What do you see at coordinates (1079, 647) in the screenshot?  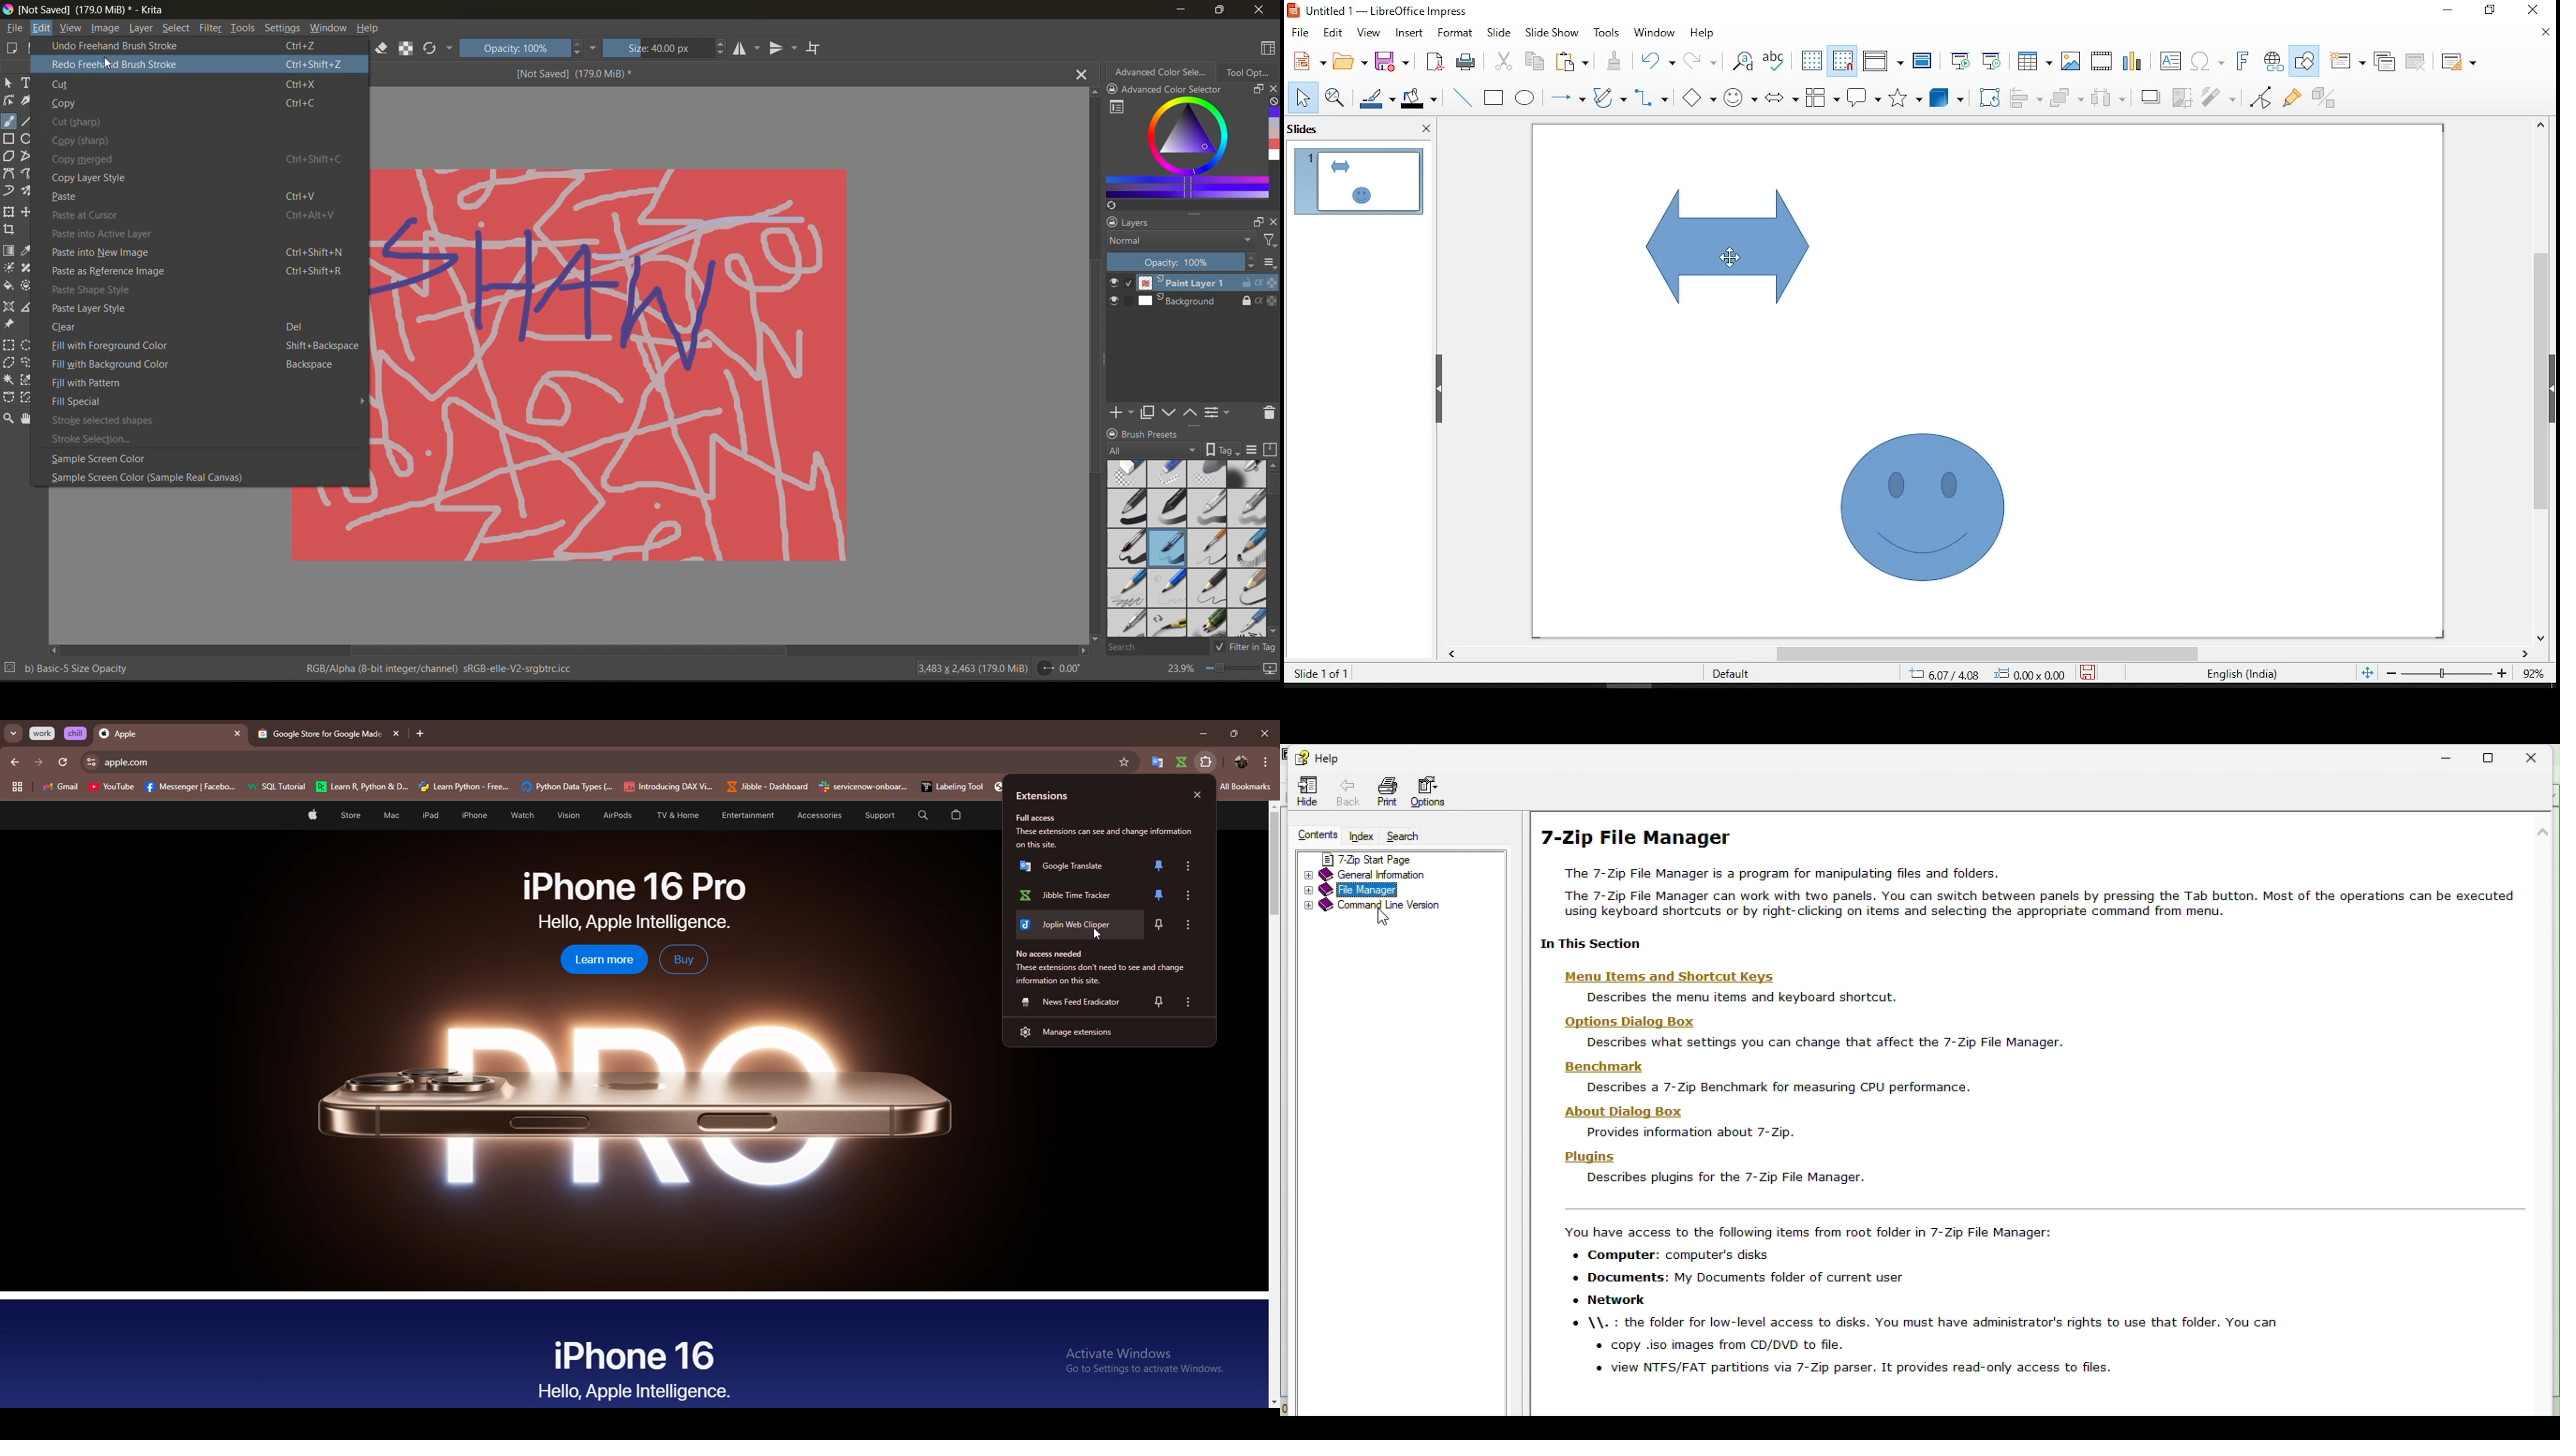 I see `scroll right` at bounding box center [1079, 647].